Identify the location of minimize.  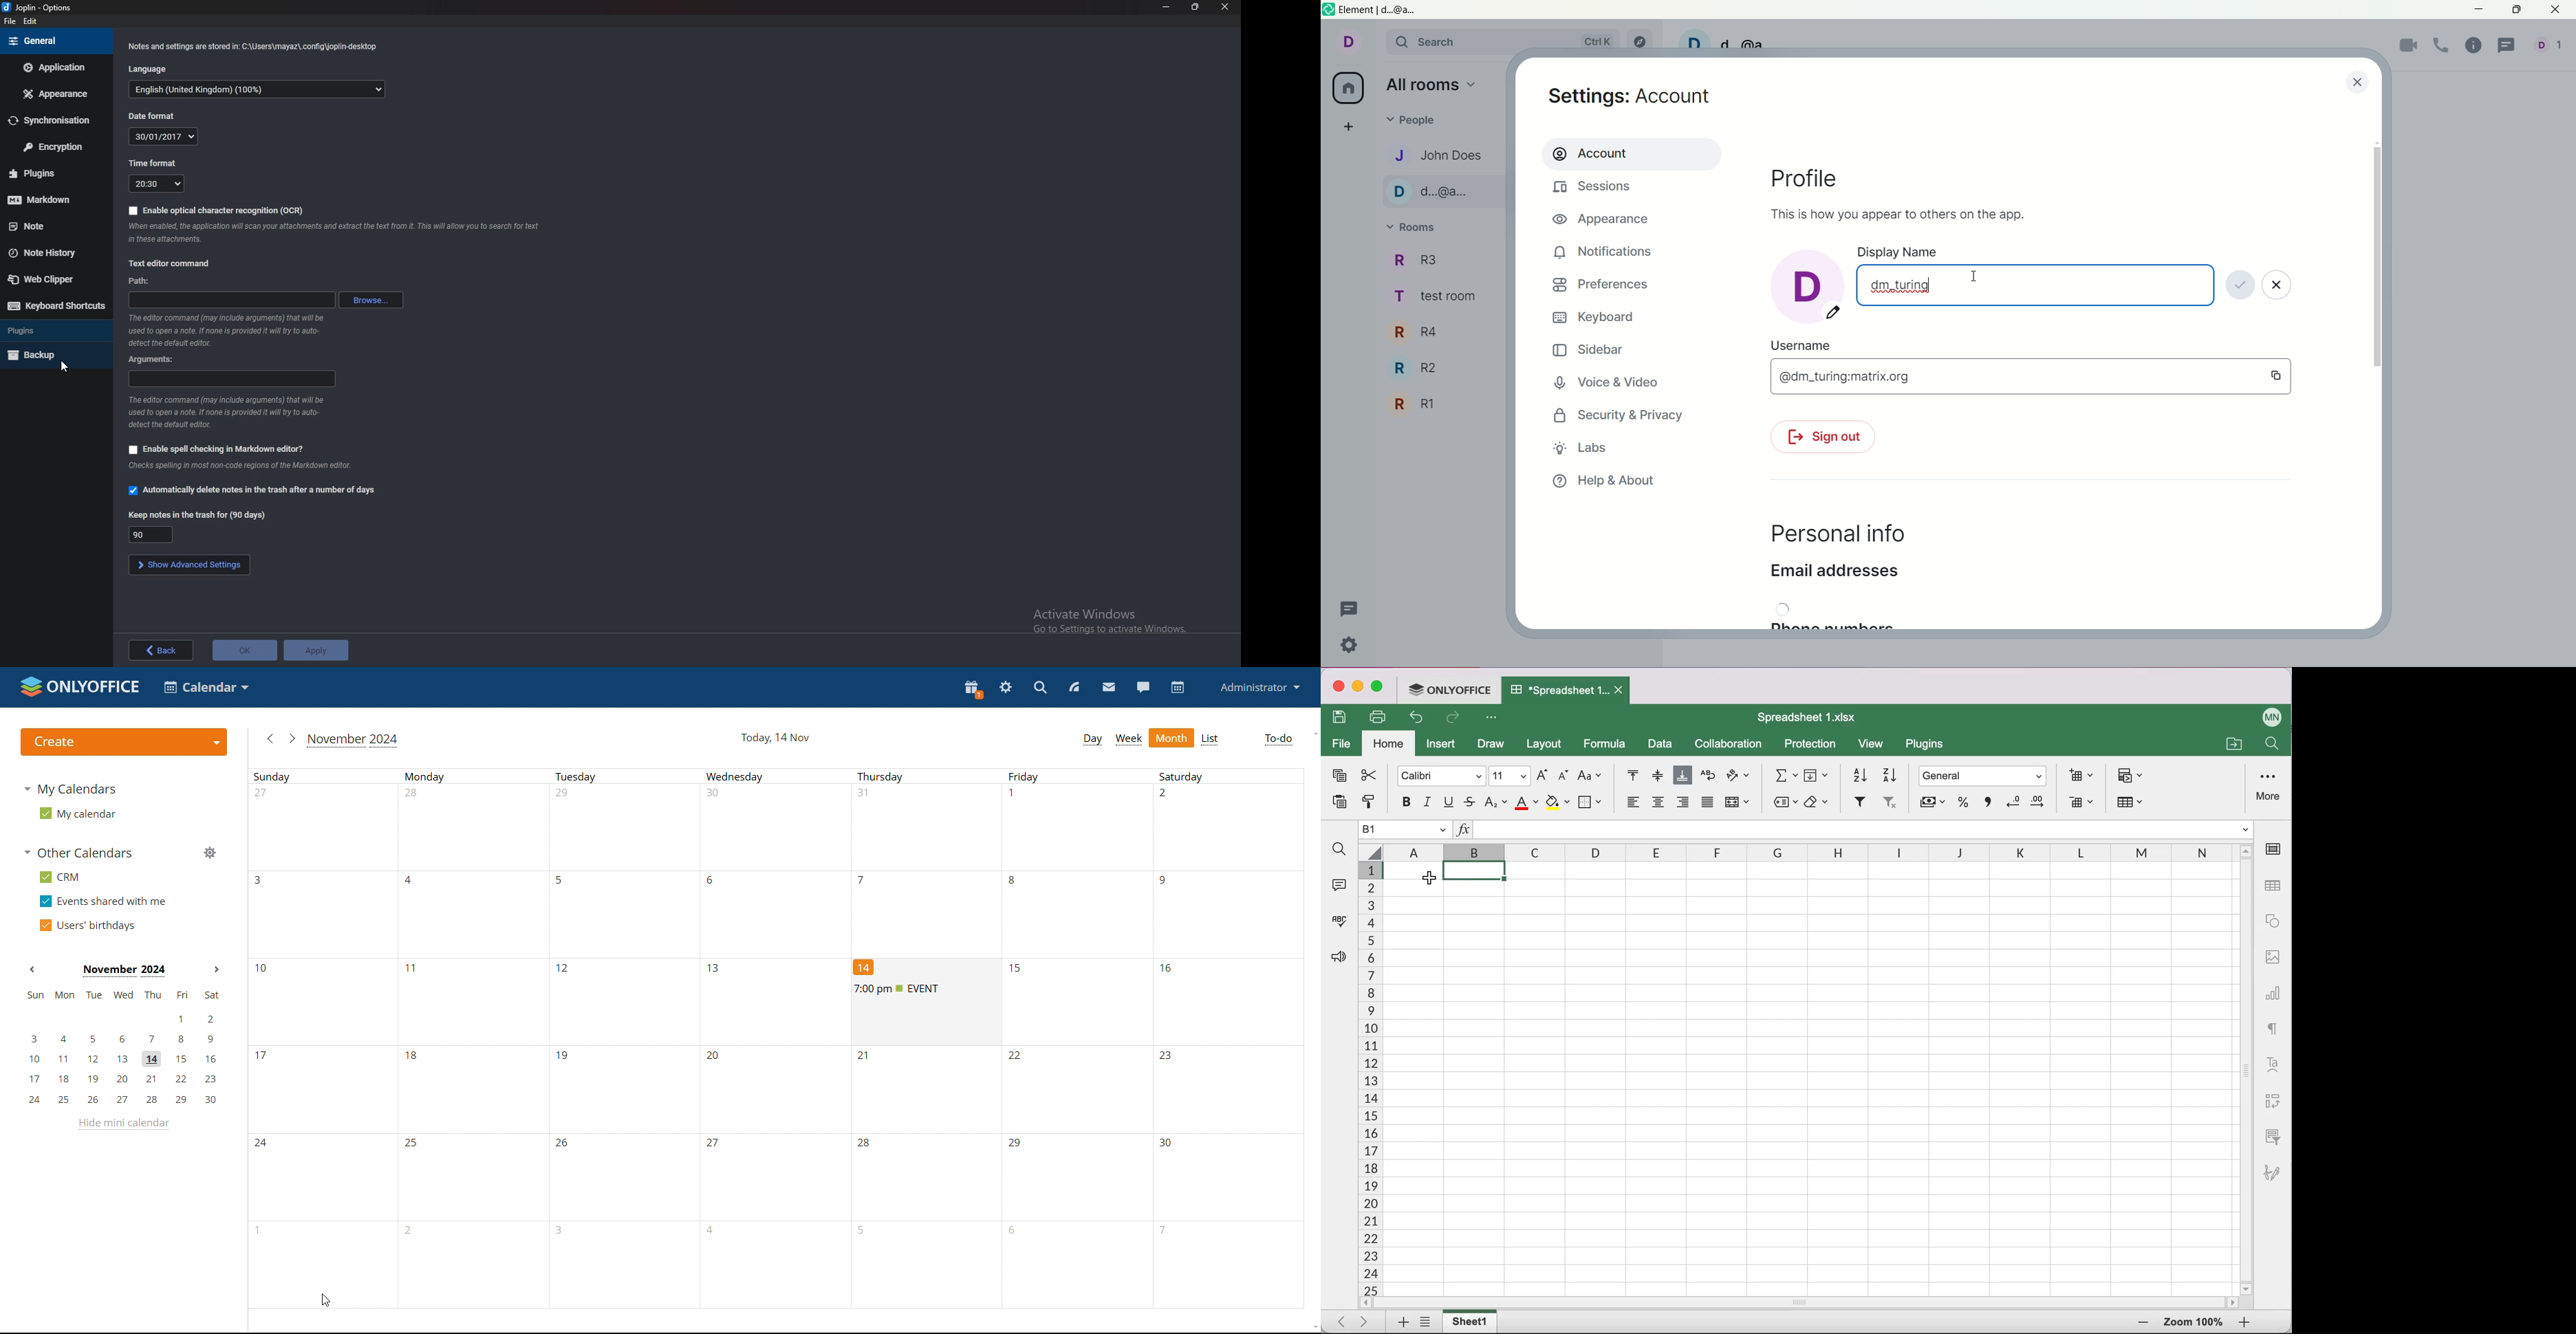
(1358, 688).